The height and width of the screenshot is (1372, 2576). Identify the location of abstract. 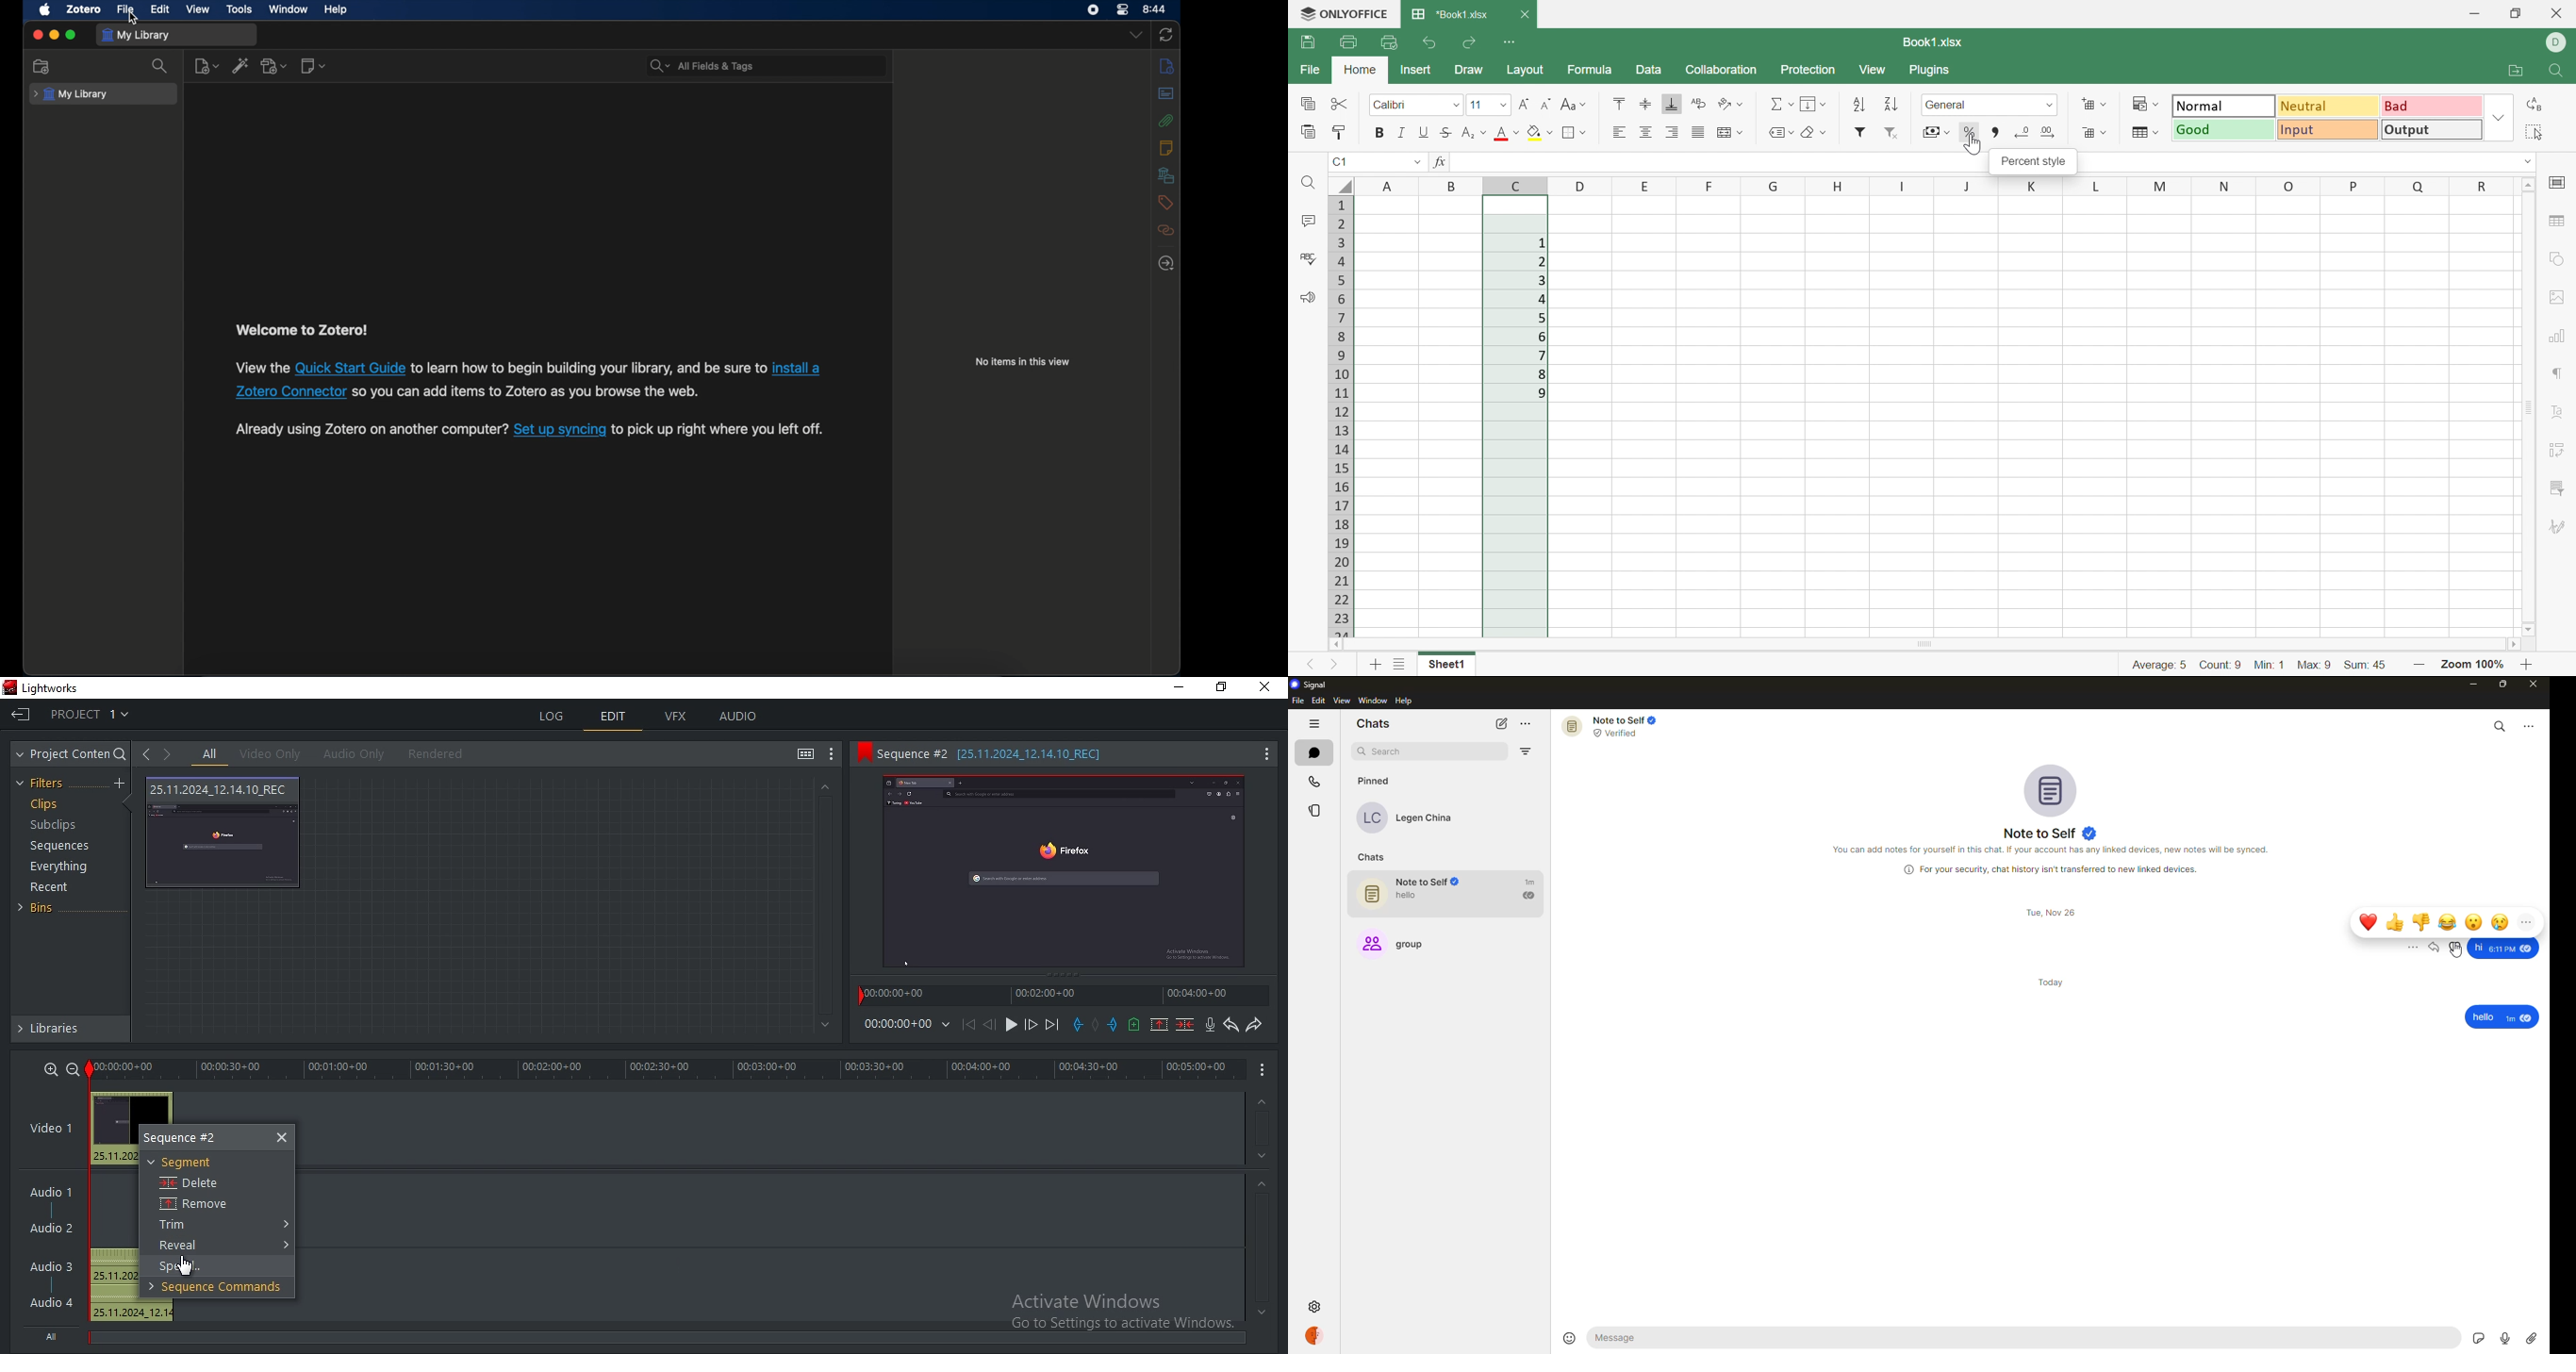
(1167, 94).